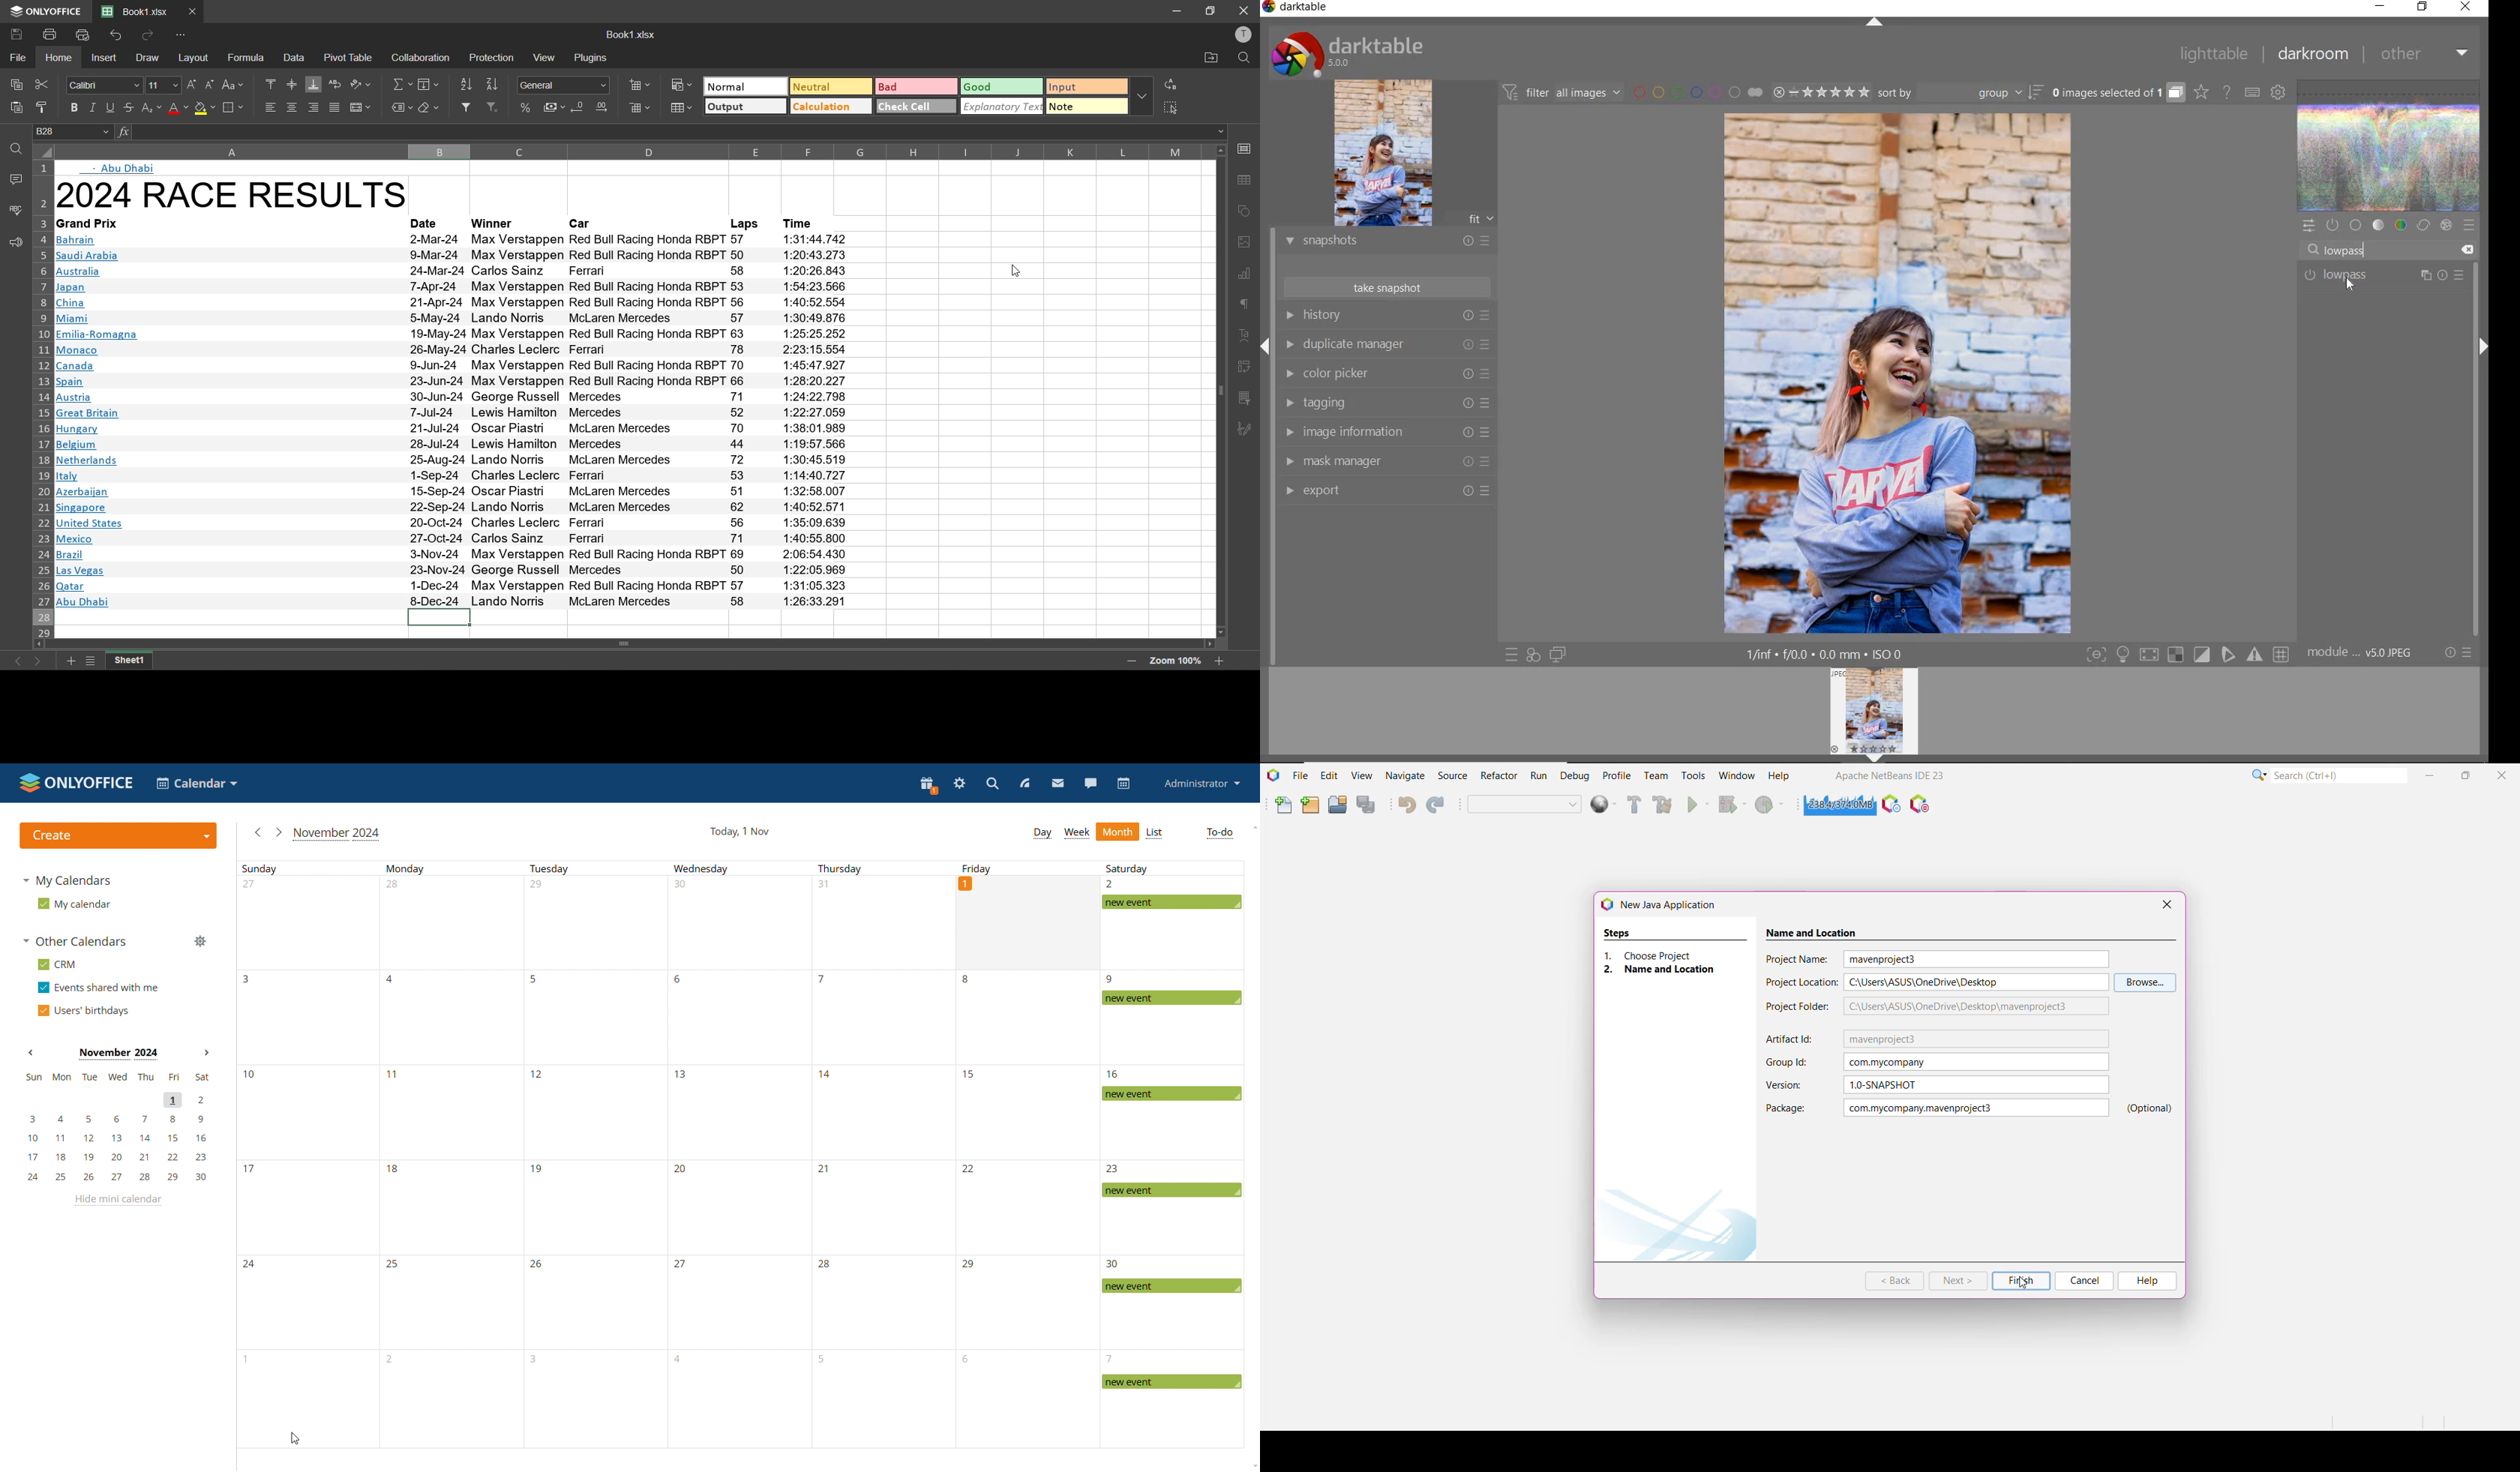  Describe the element at coordinates (335, 84) in the screenshot. I see `wrap text` at that location.